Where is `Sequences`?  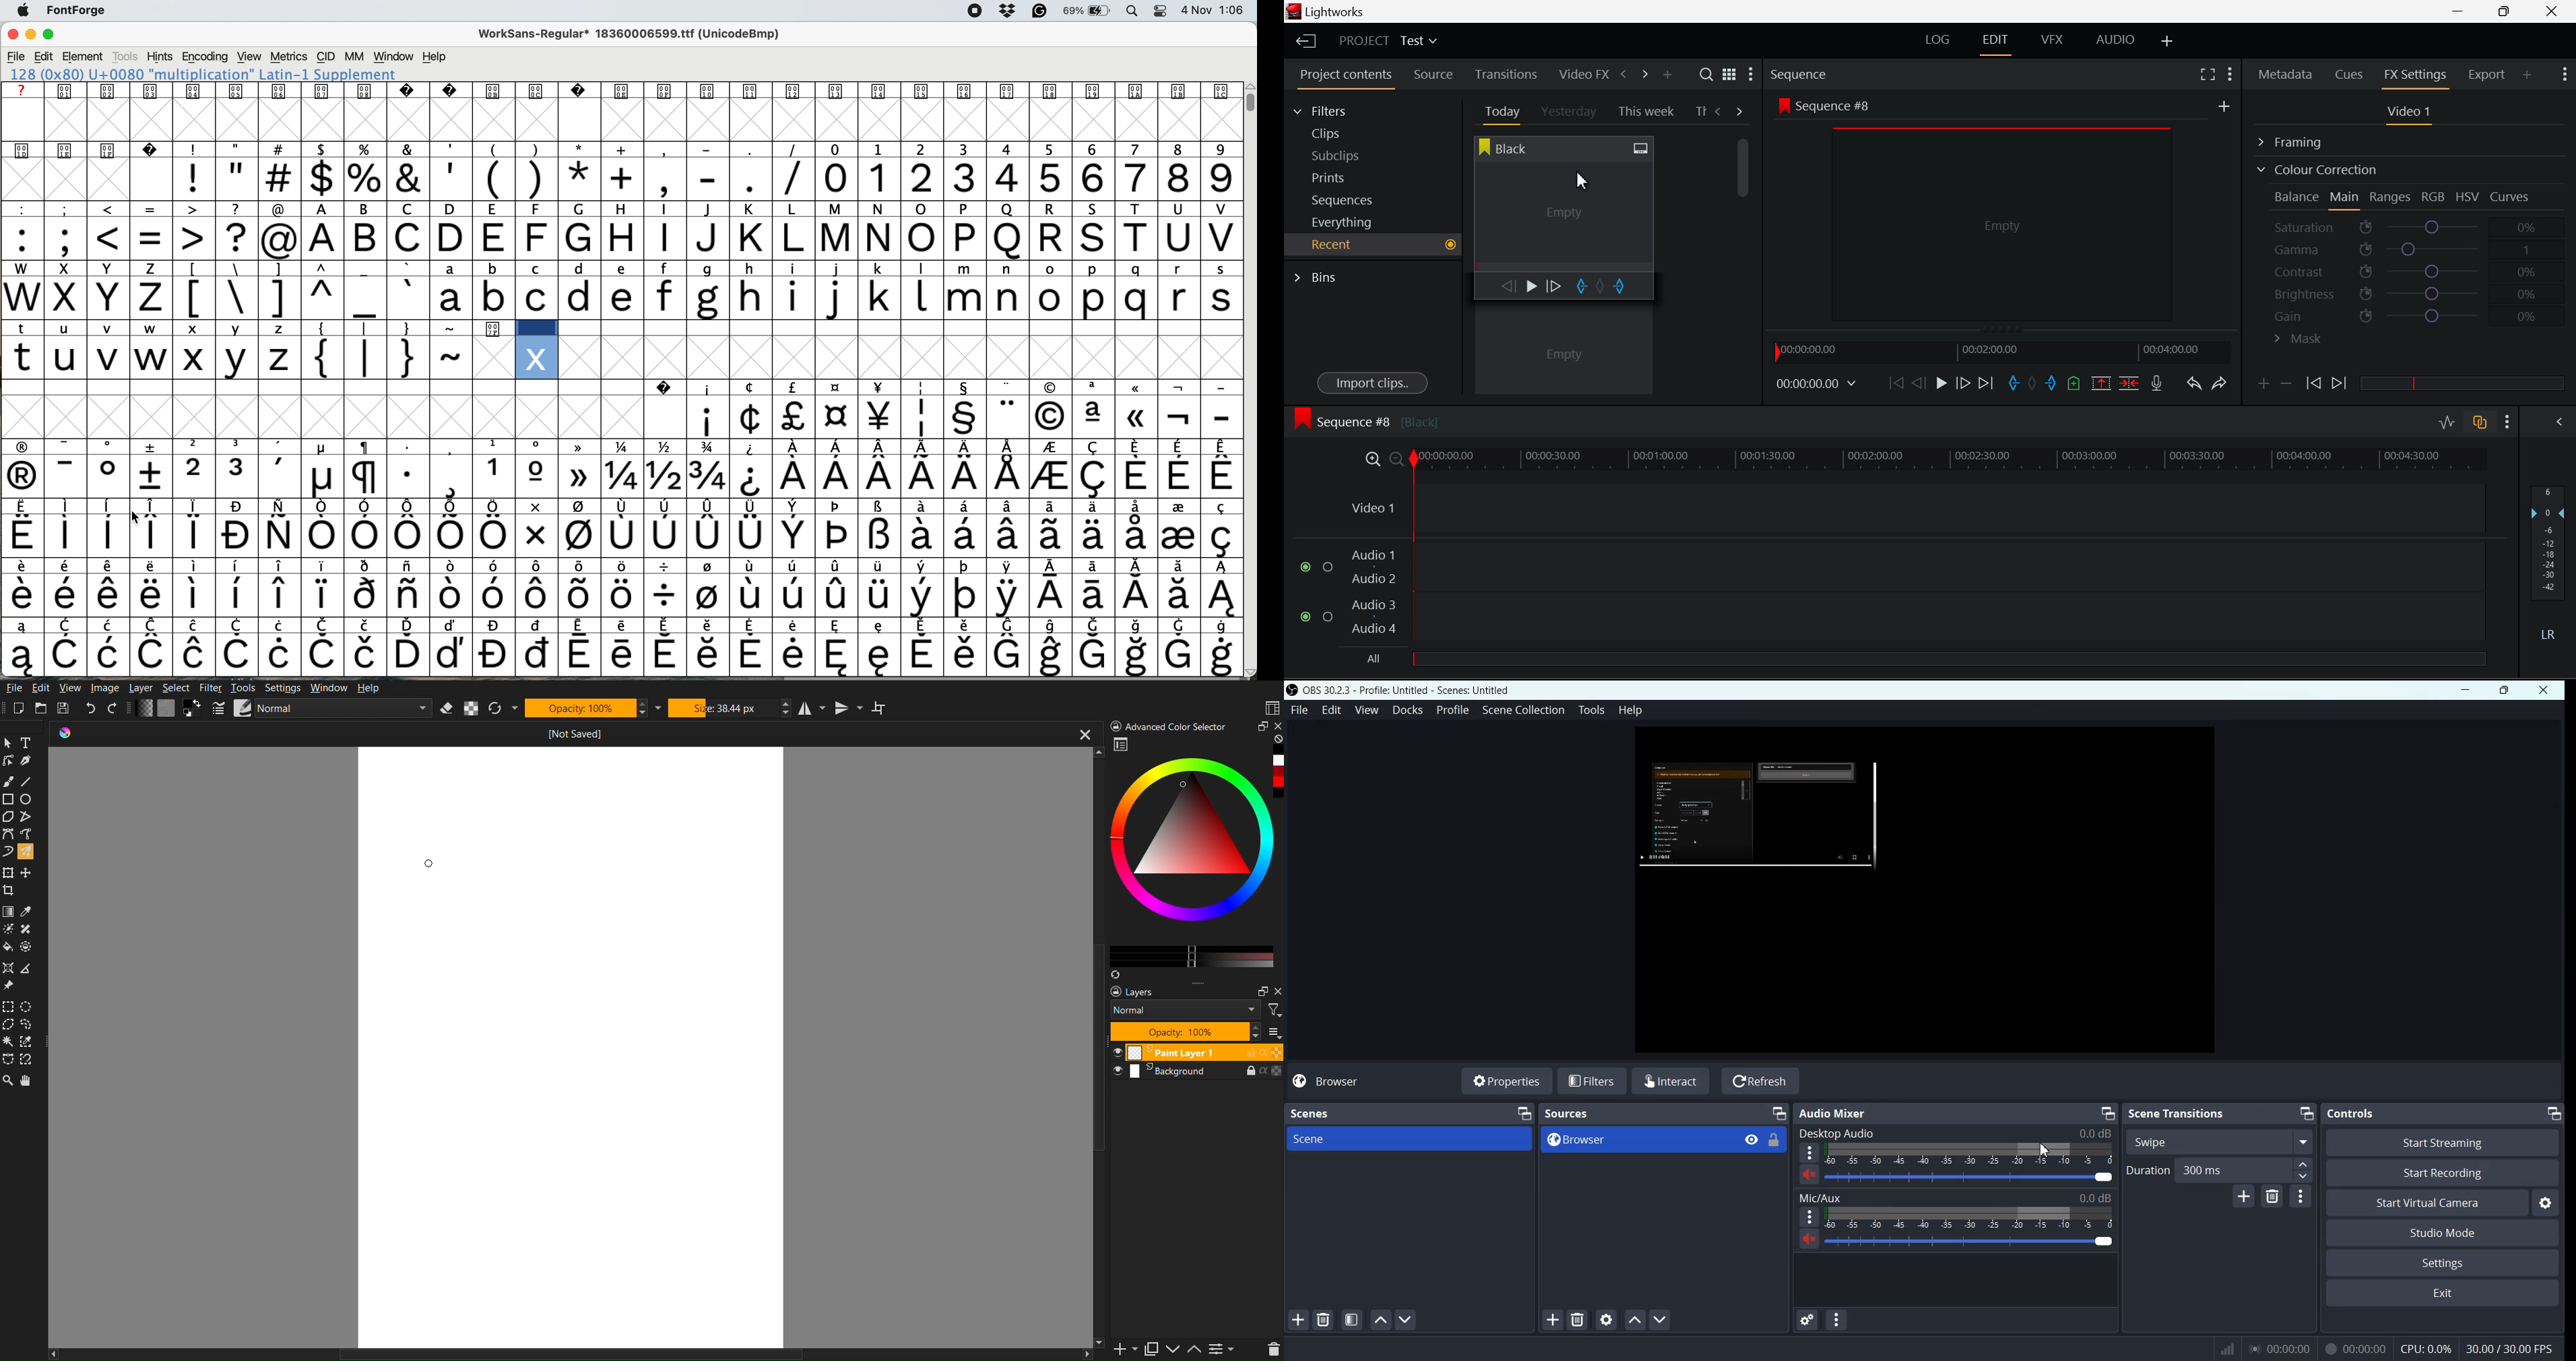
Sequences is located at coordinates (1346, 199).